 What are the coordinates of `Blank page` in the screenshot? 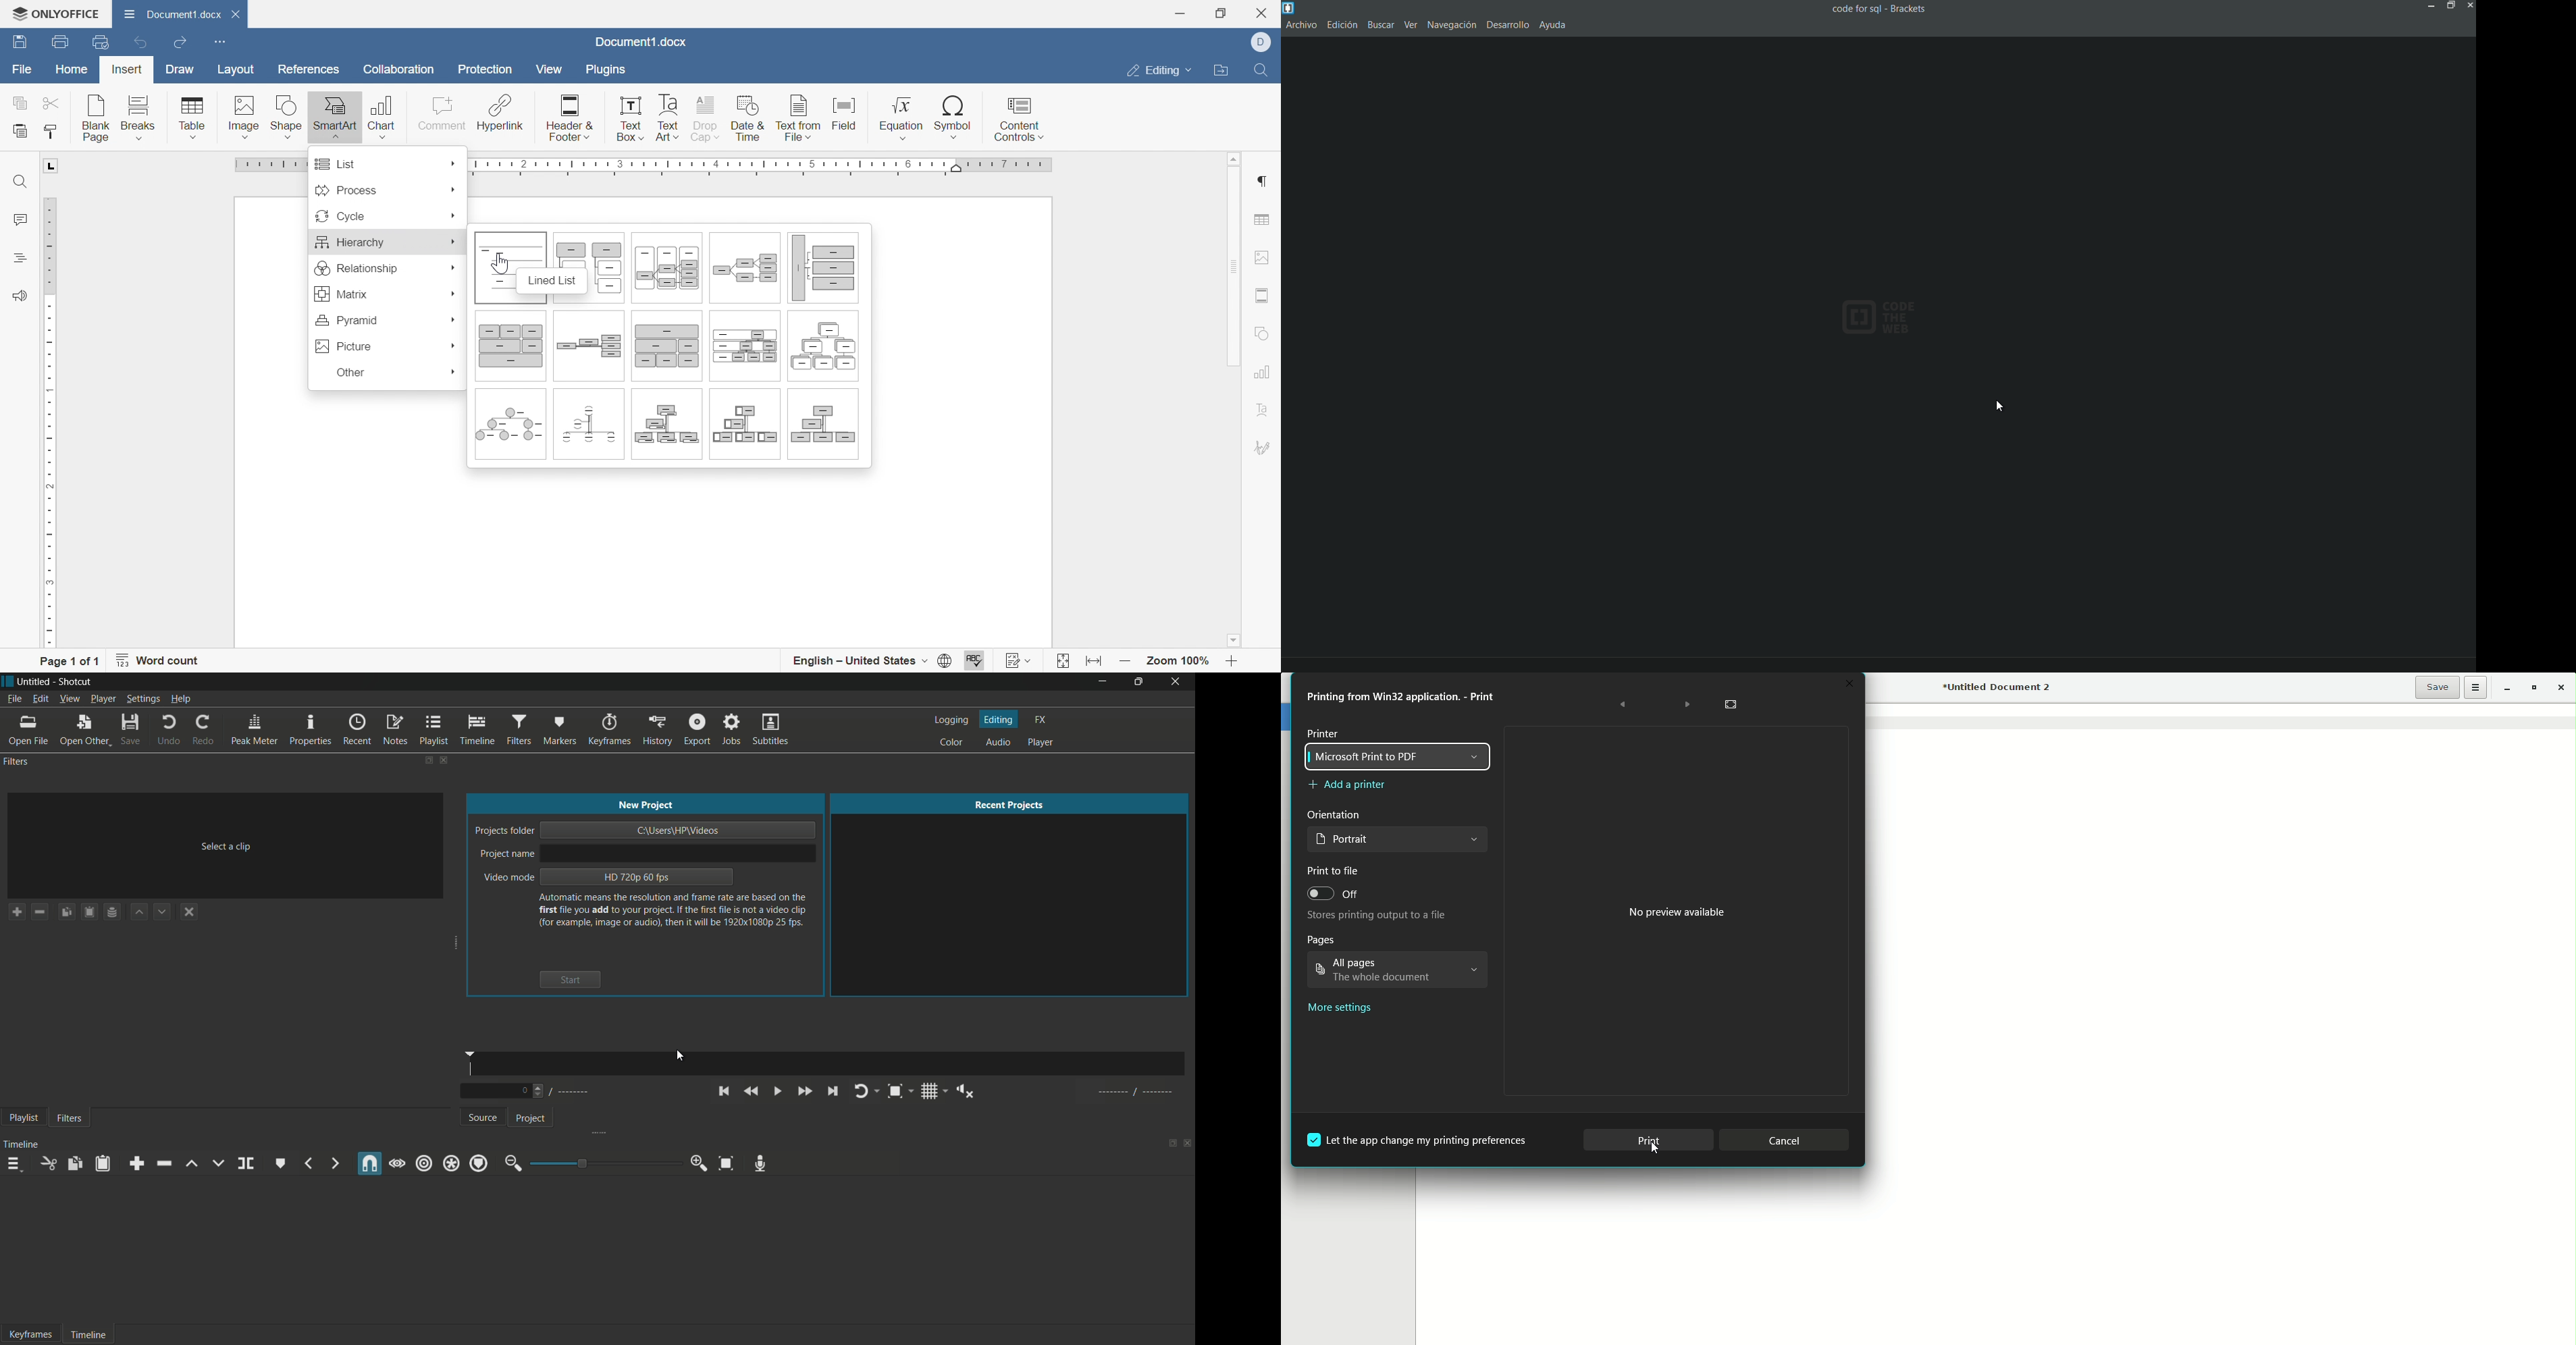 It's located at (98, 118).